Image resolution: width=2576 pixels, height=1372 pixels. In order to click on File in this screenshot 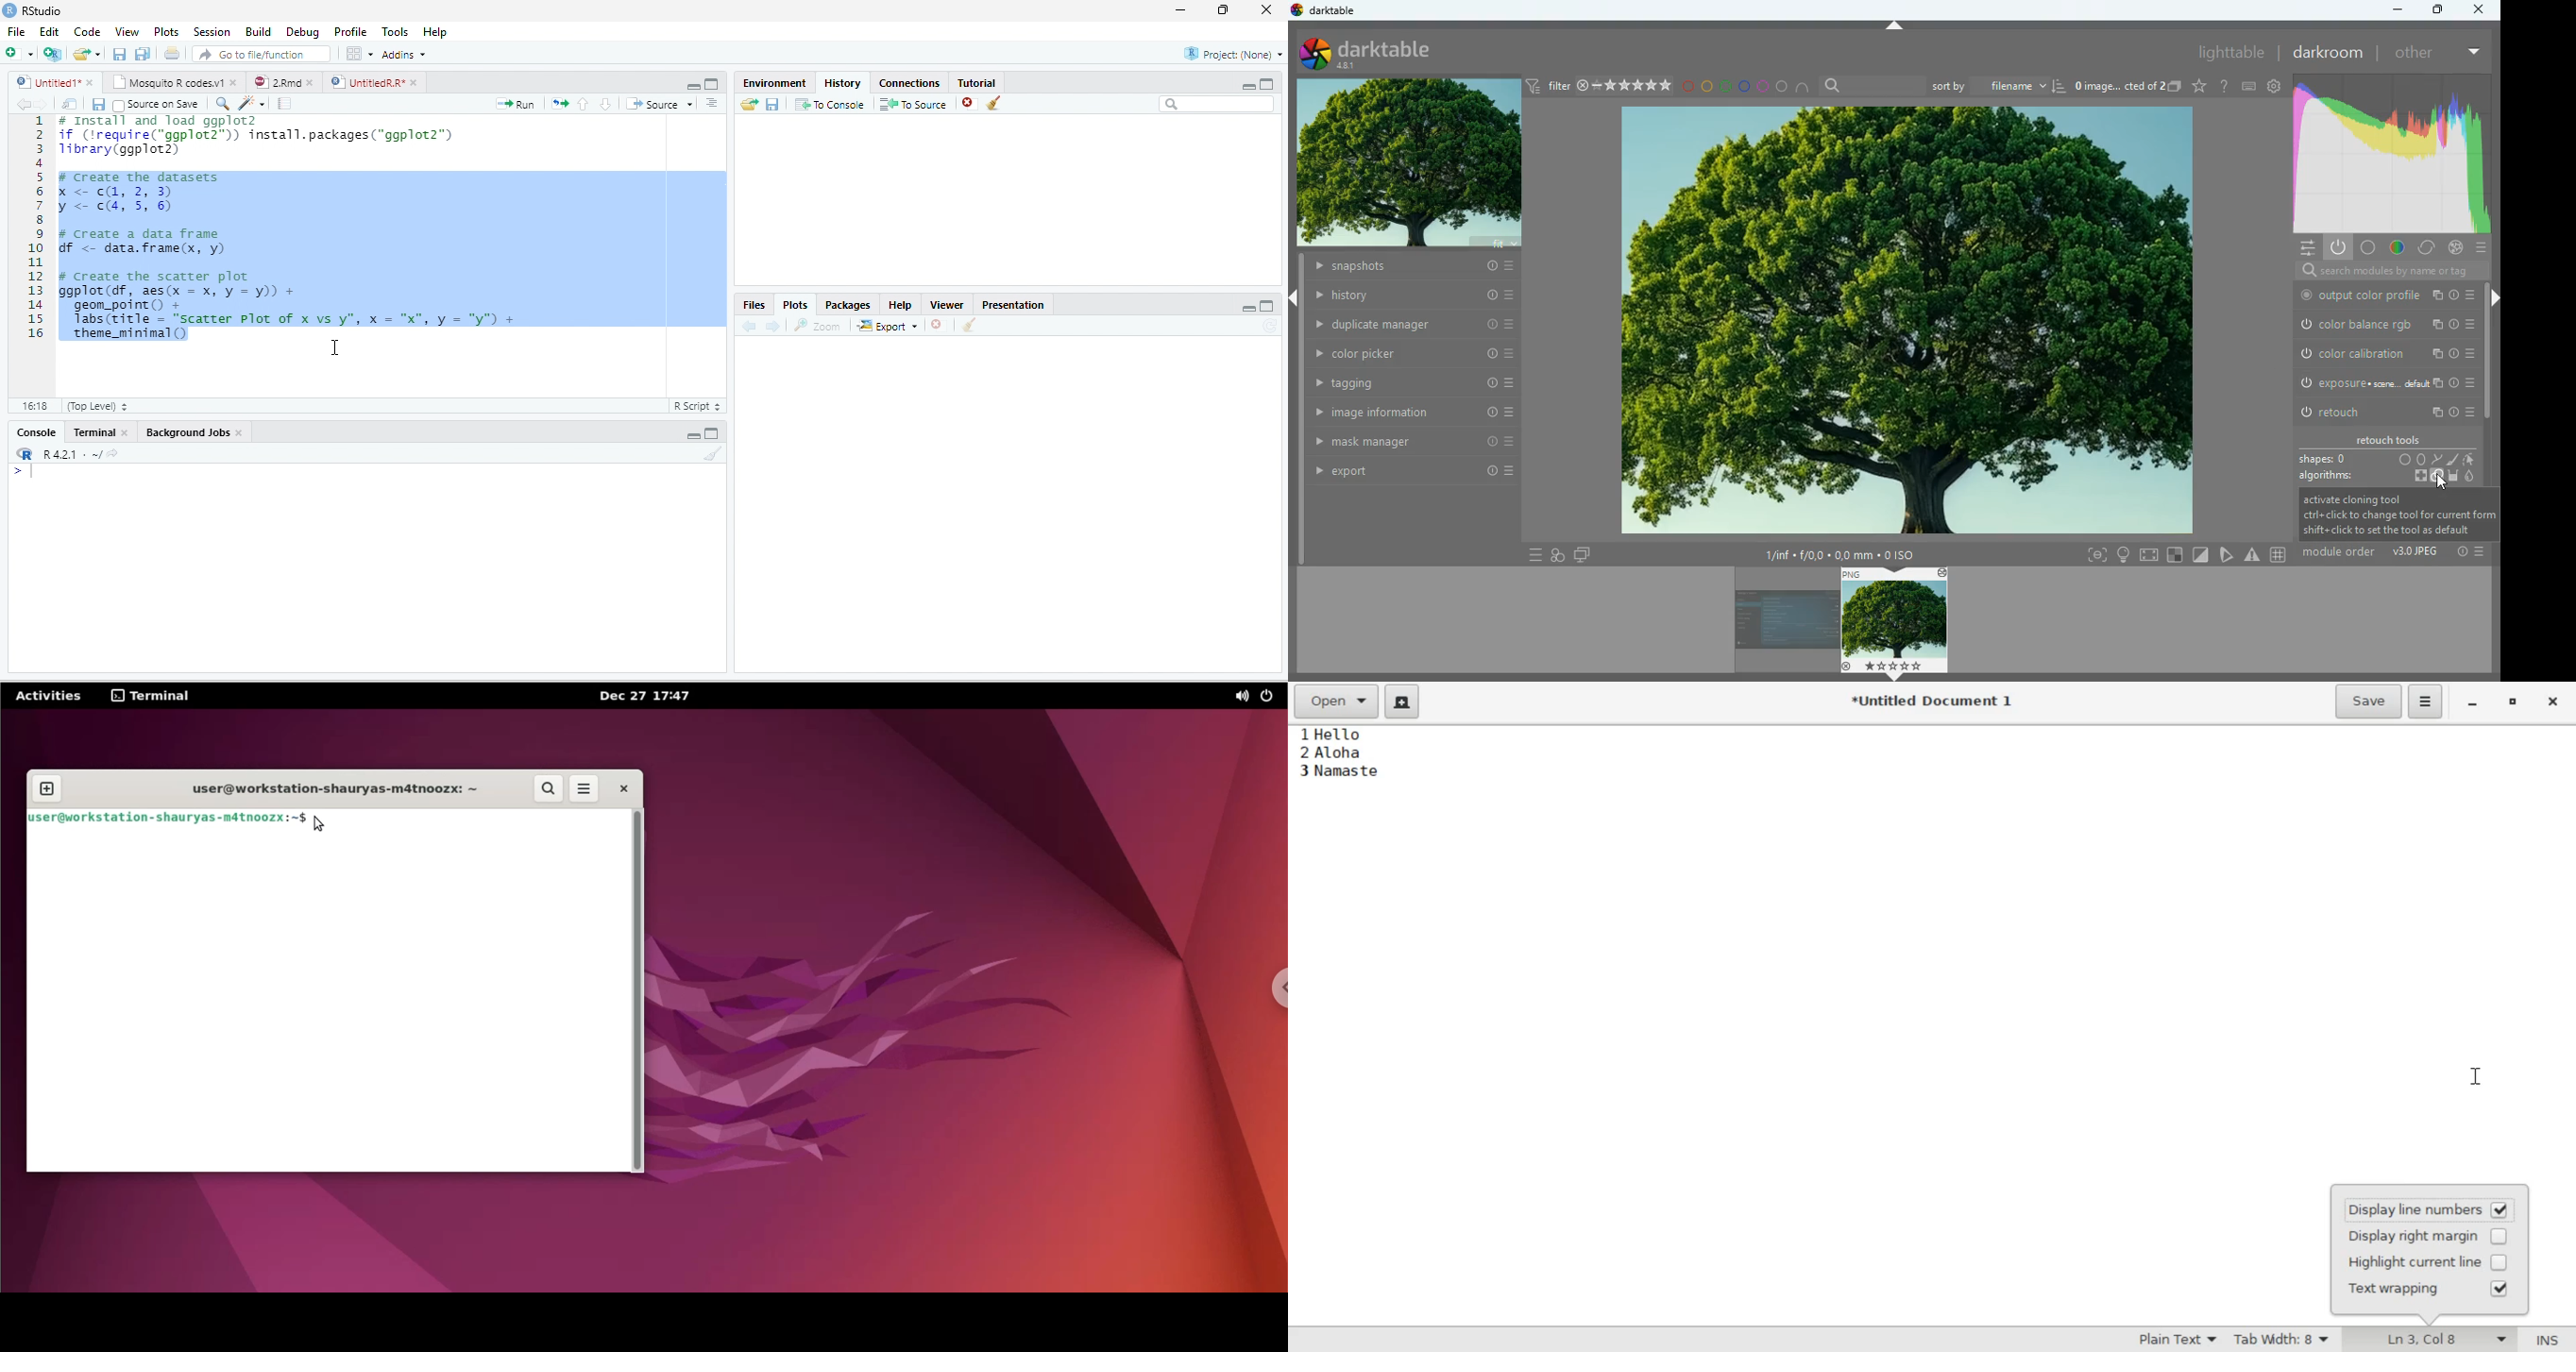, I will do `click(17, 31)`.